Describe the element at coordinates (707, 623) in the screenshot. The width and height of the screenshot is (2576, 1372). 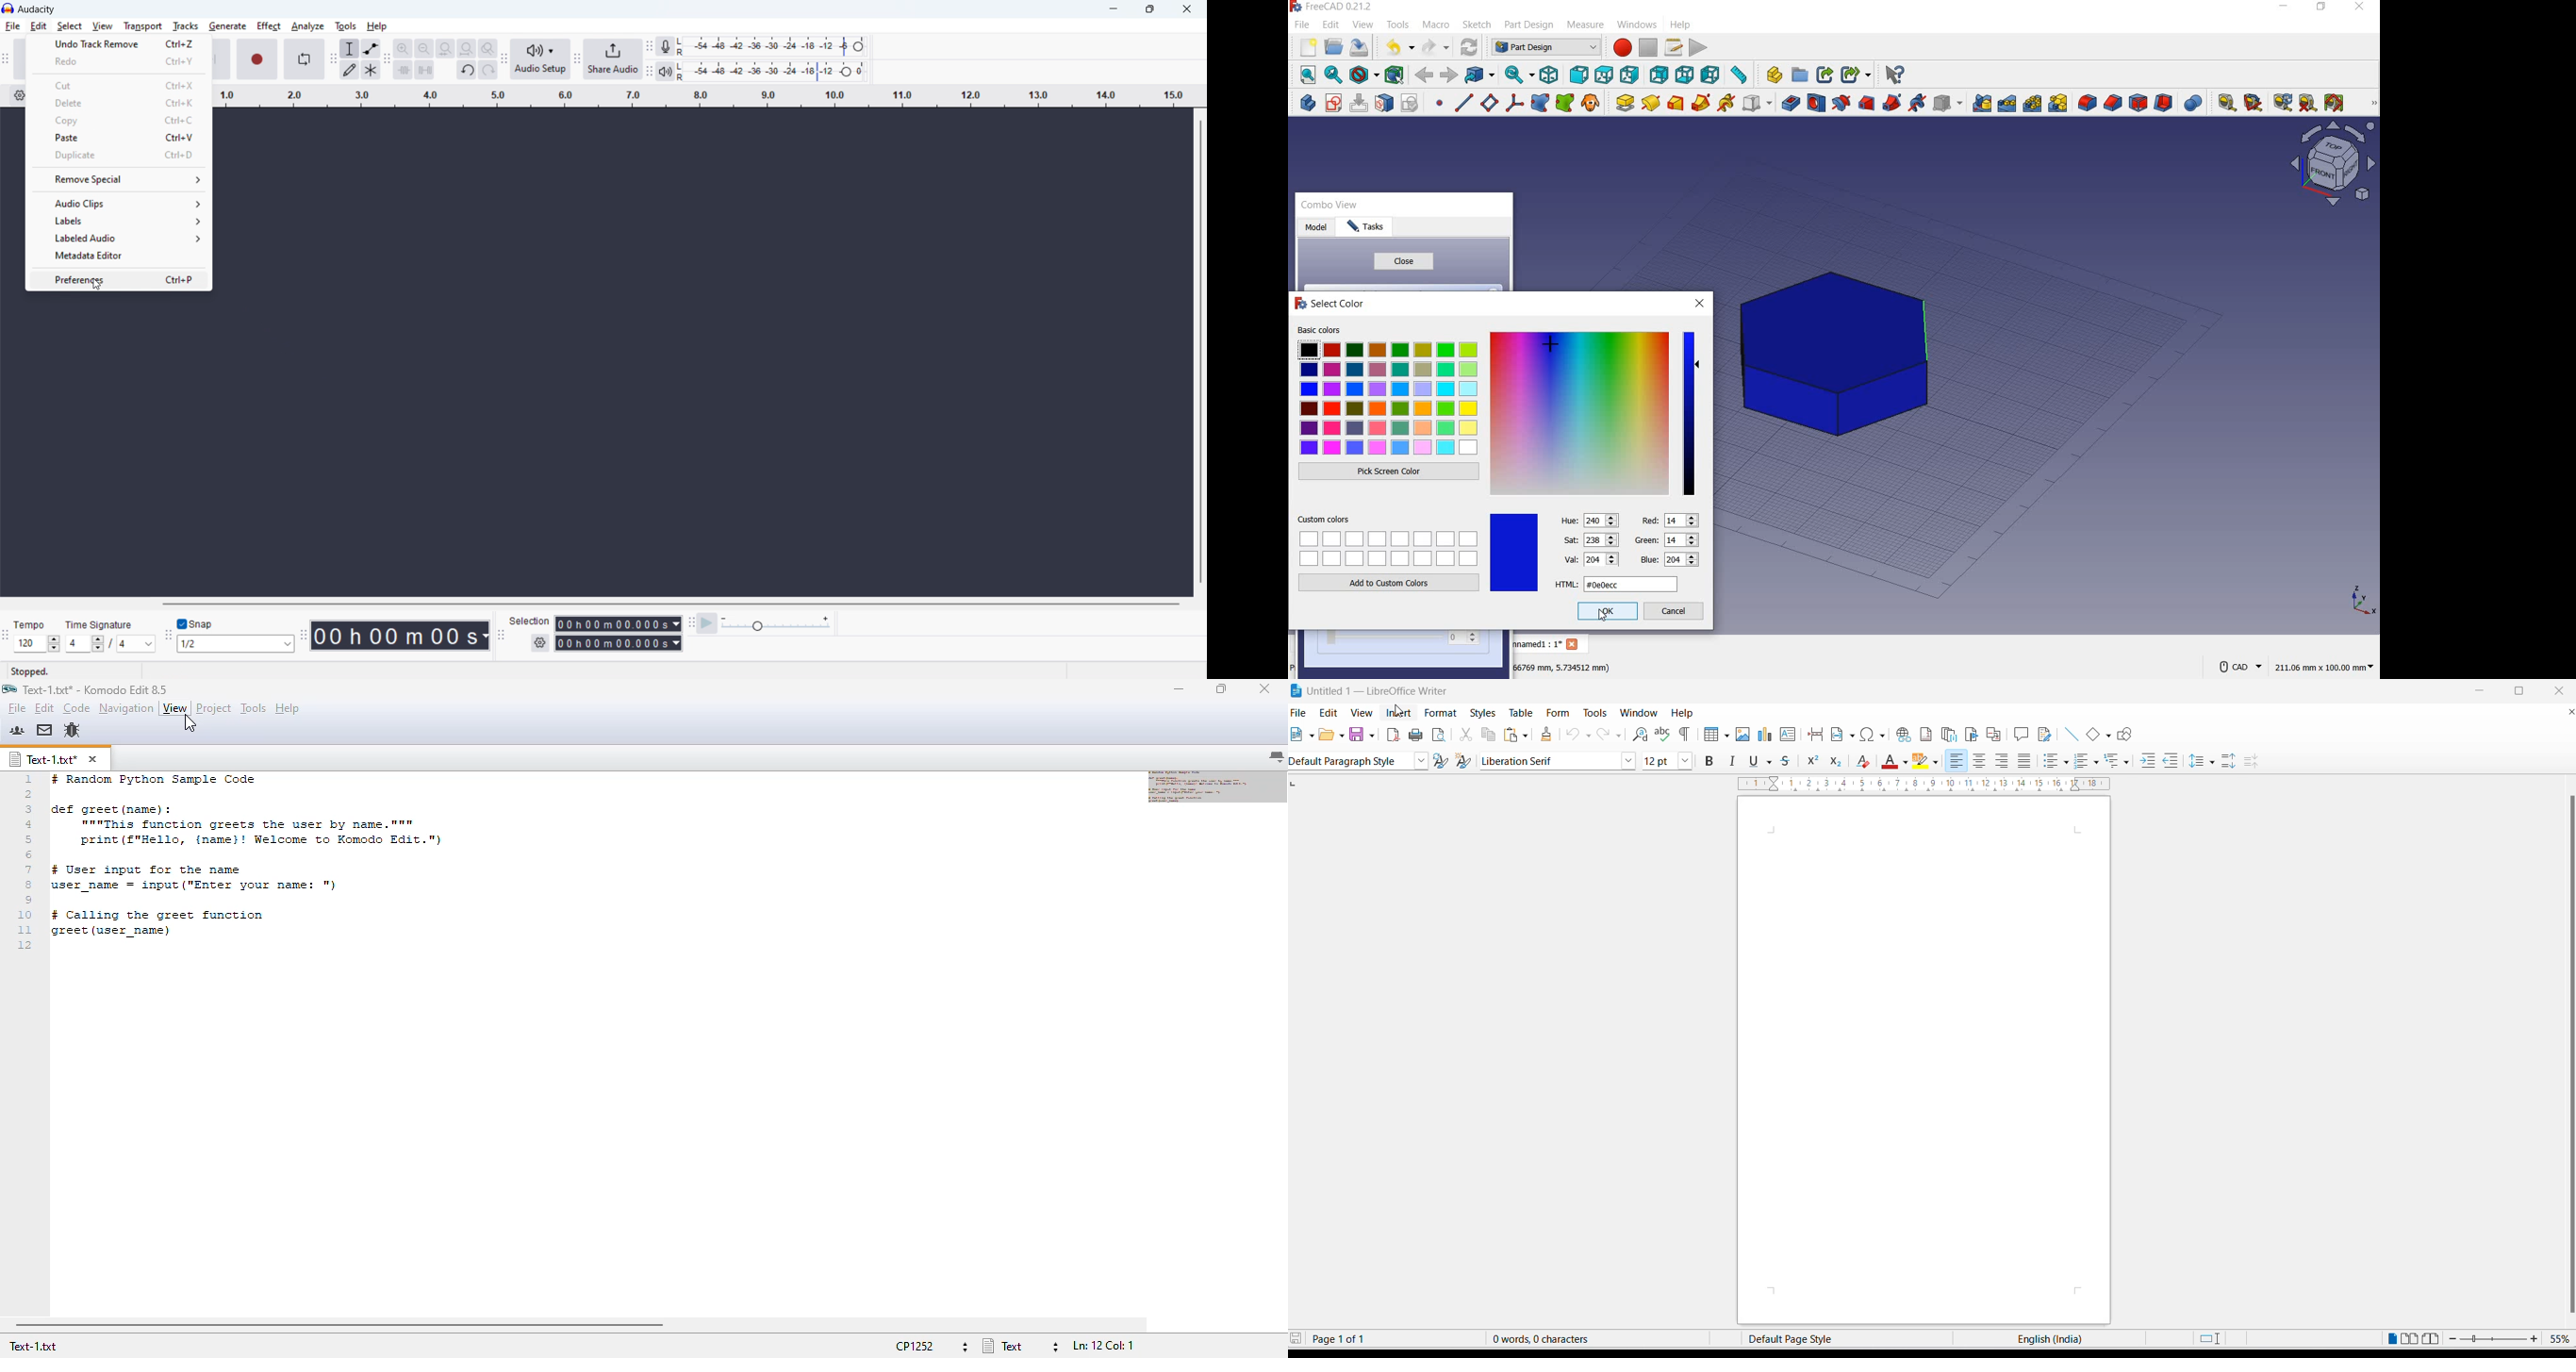
I see `play at speed` at that location.